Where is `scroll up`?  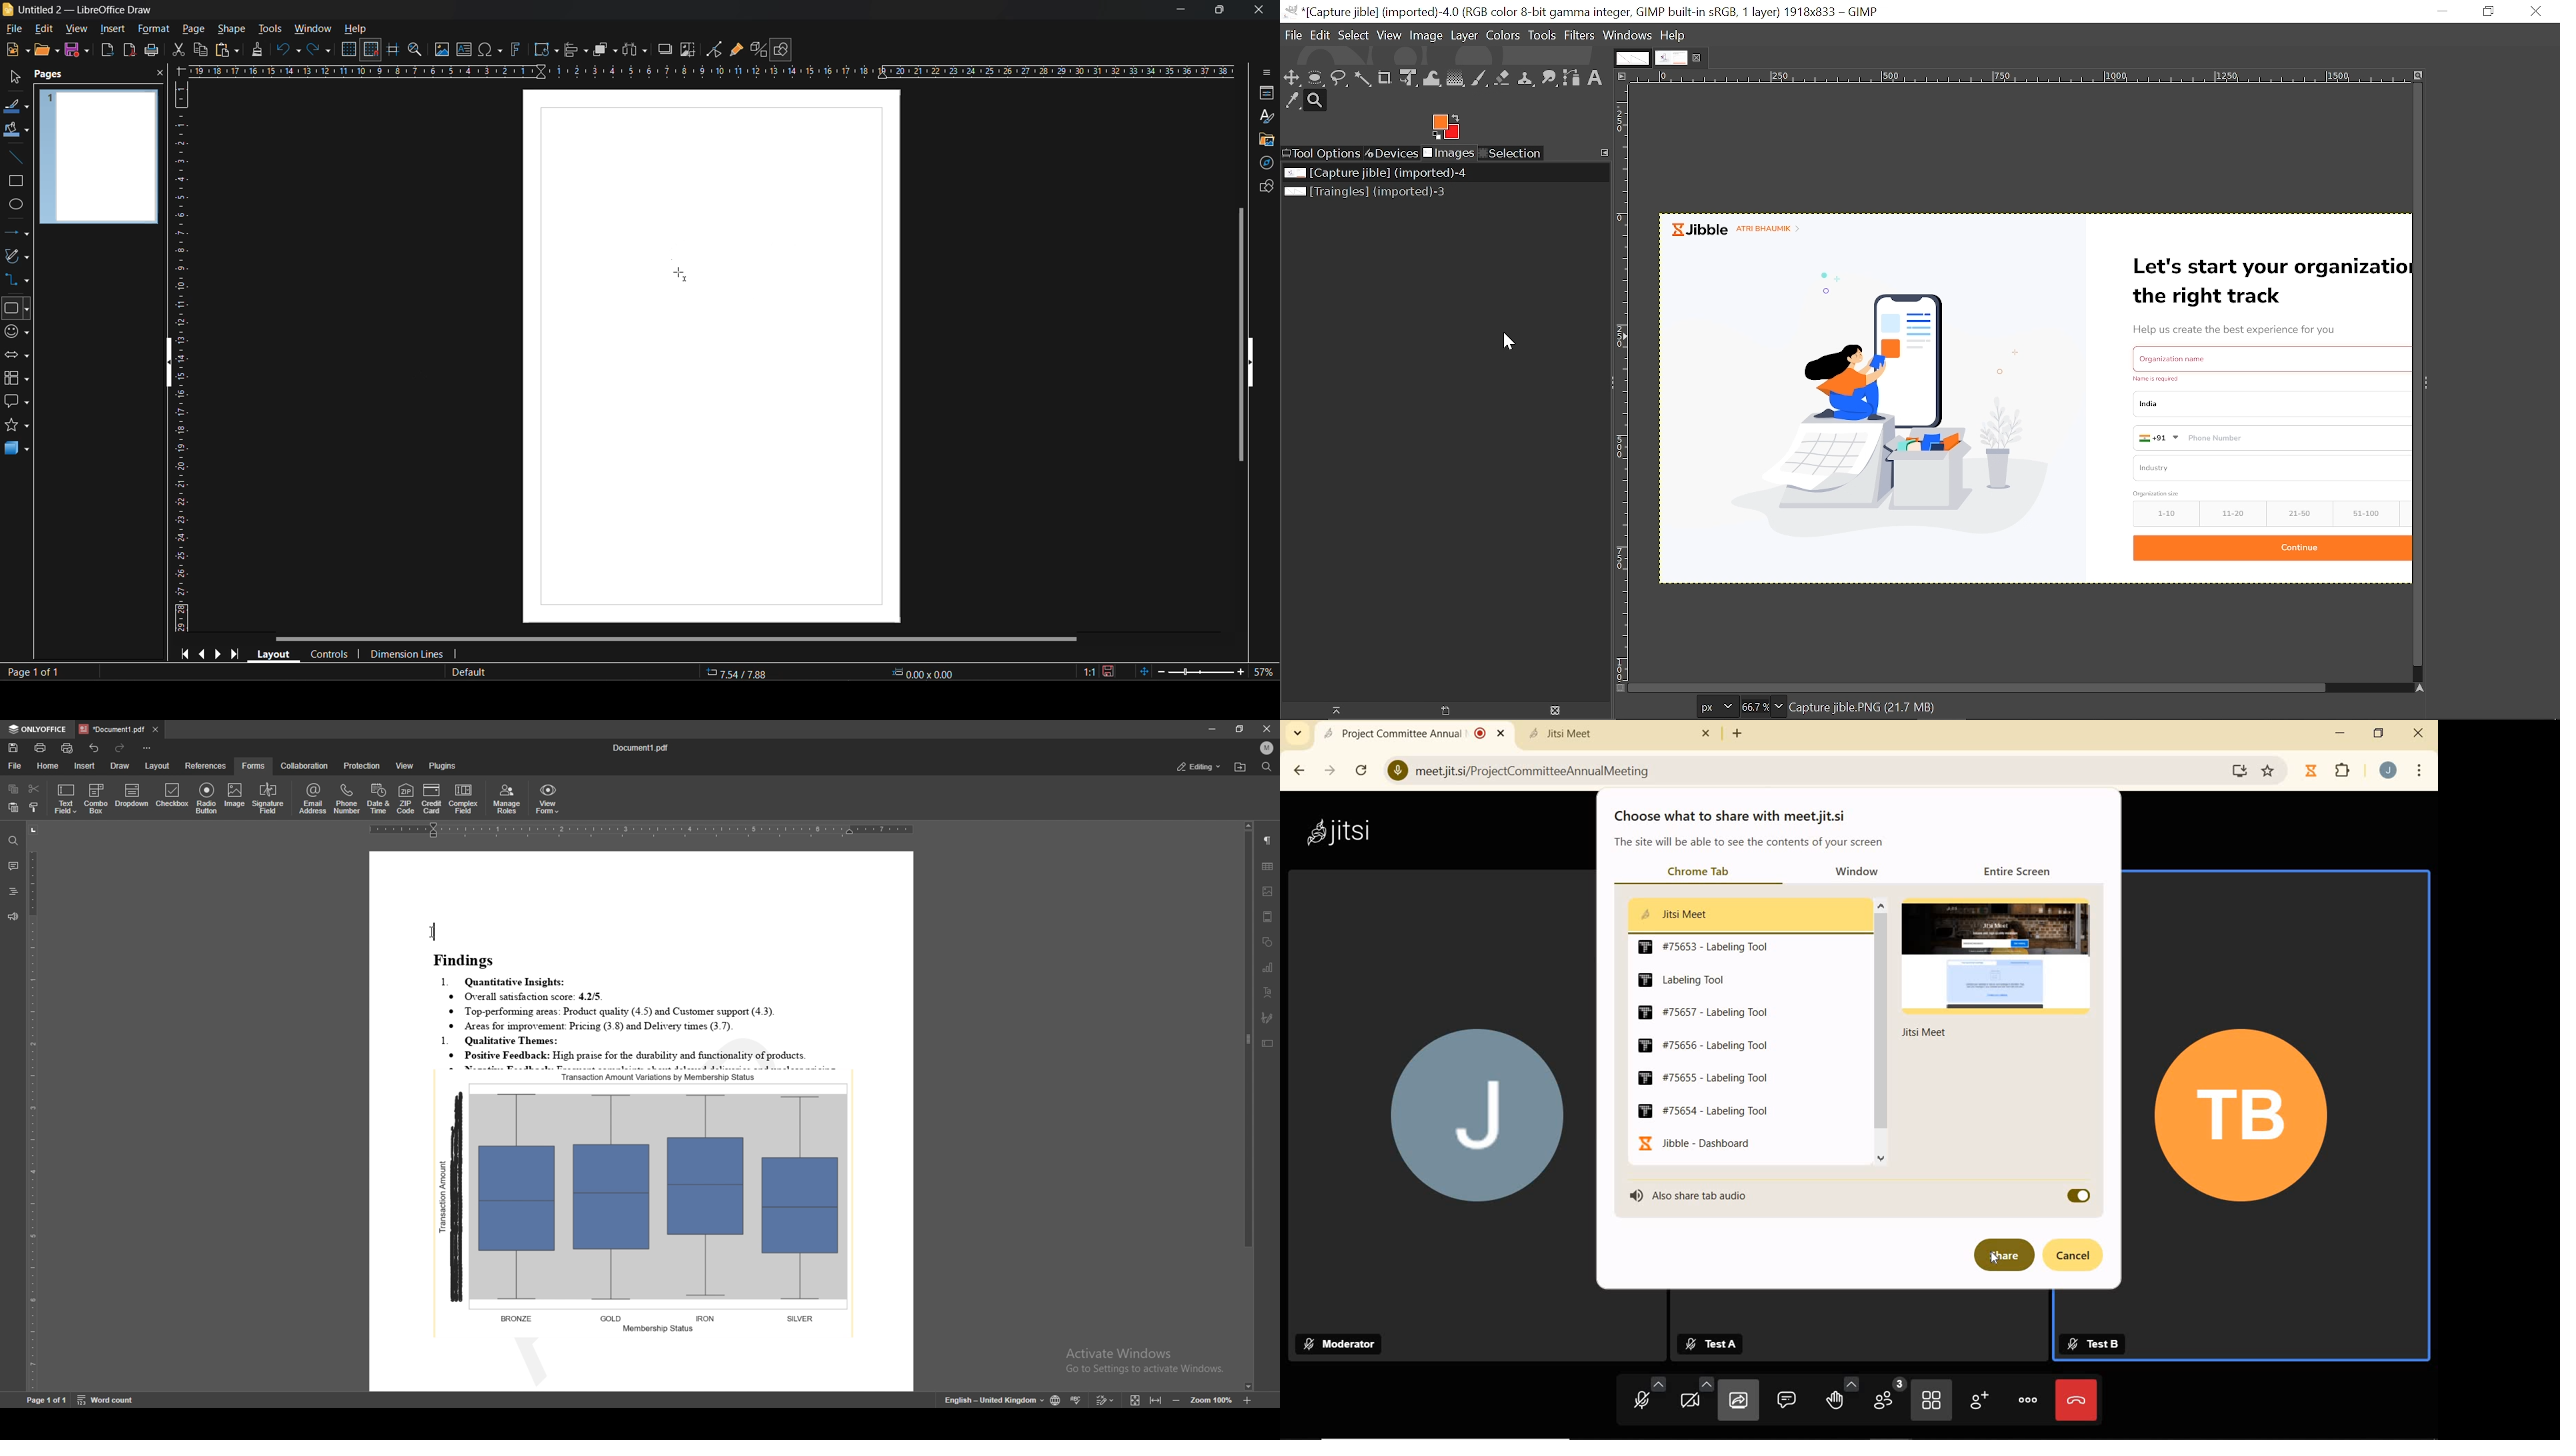 scroll up is located at coordinates (1247, 826).